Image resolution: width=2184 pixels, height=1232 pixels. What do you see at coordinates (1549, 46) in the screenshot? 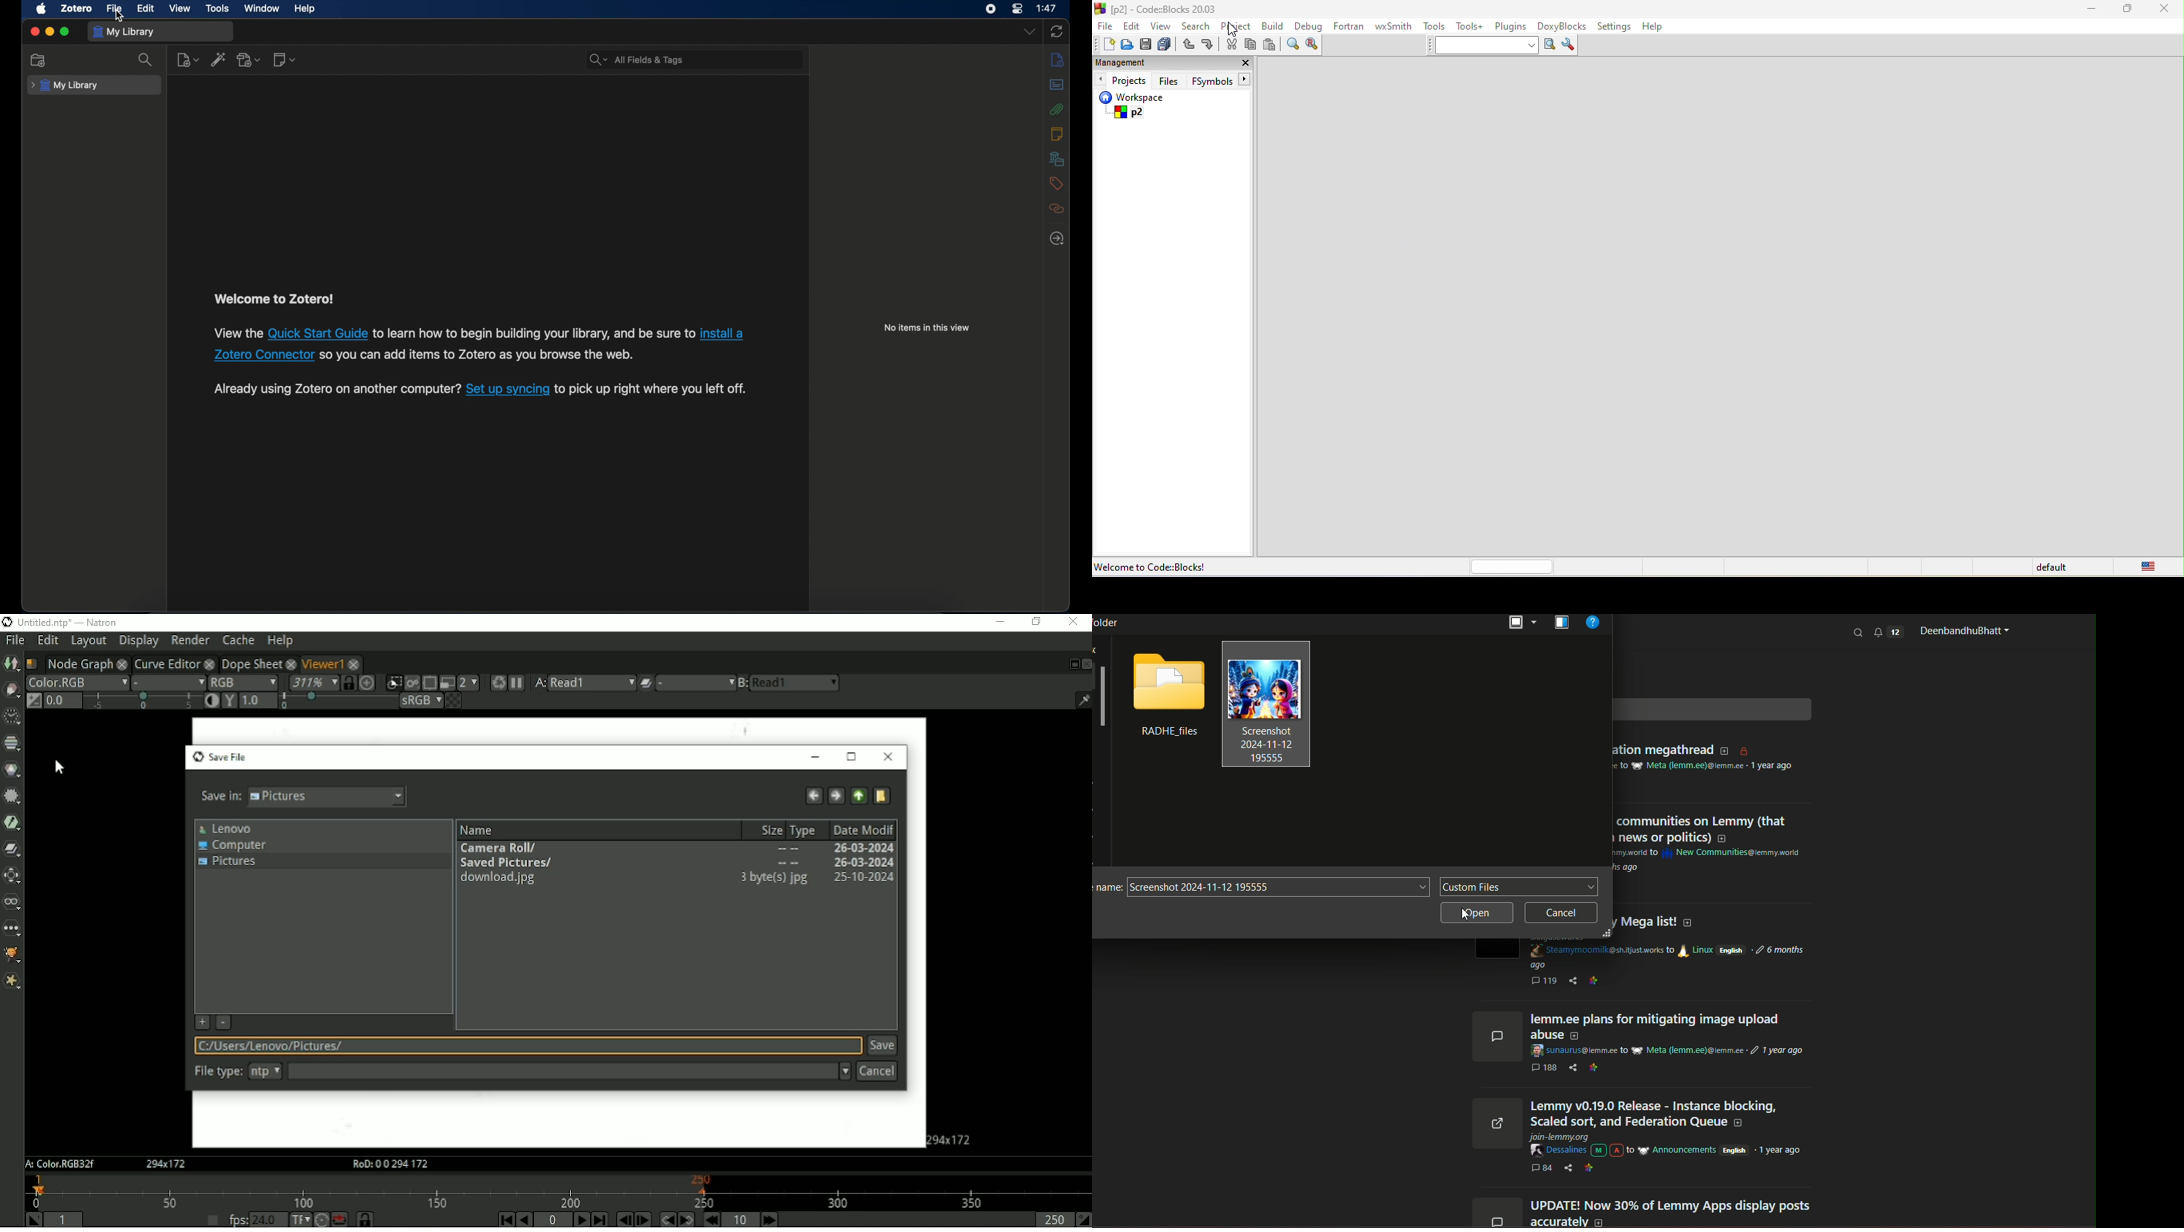
I see `run search` at bounding box center [1549, 46].